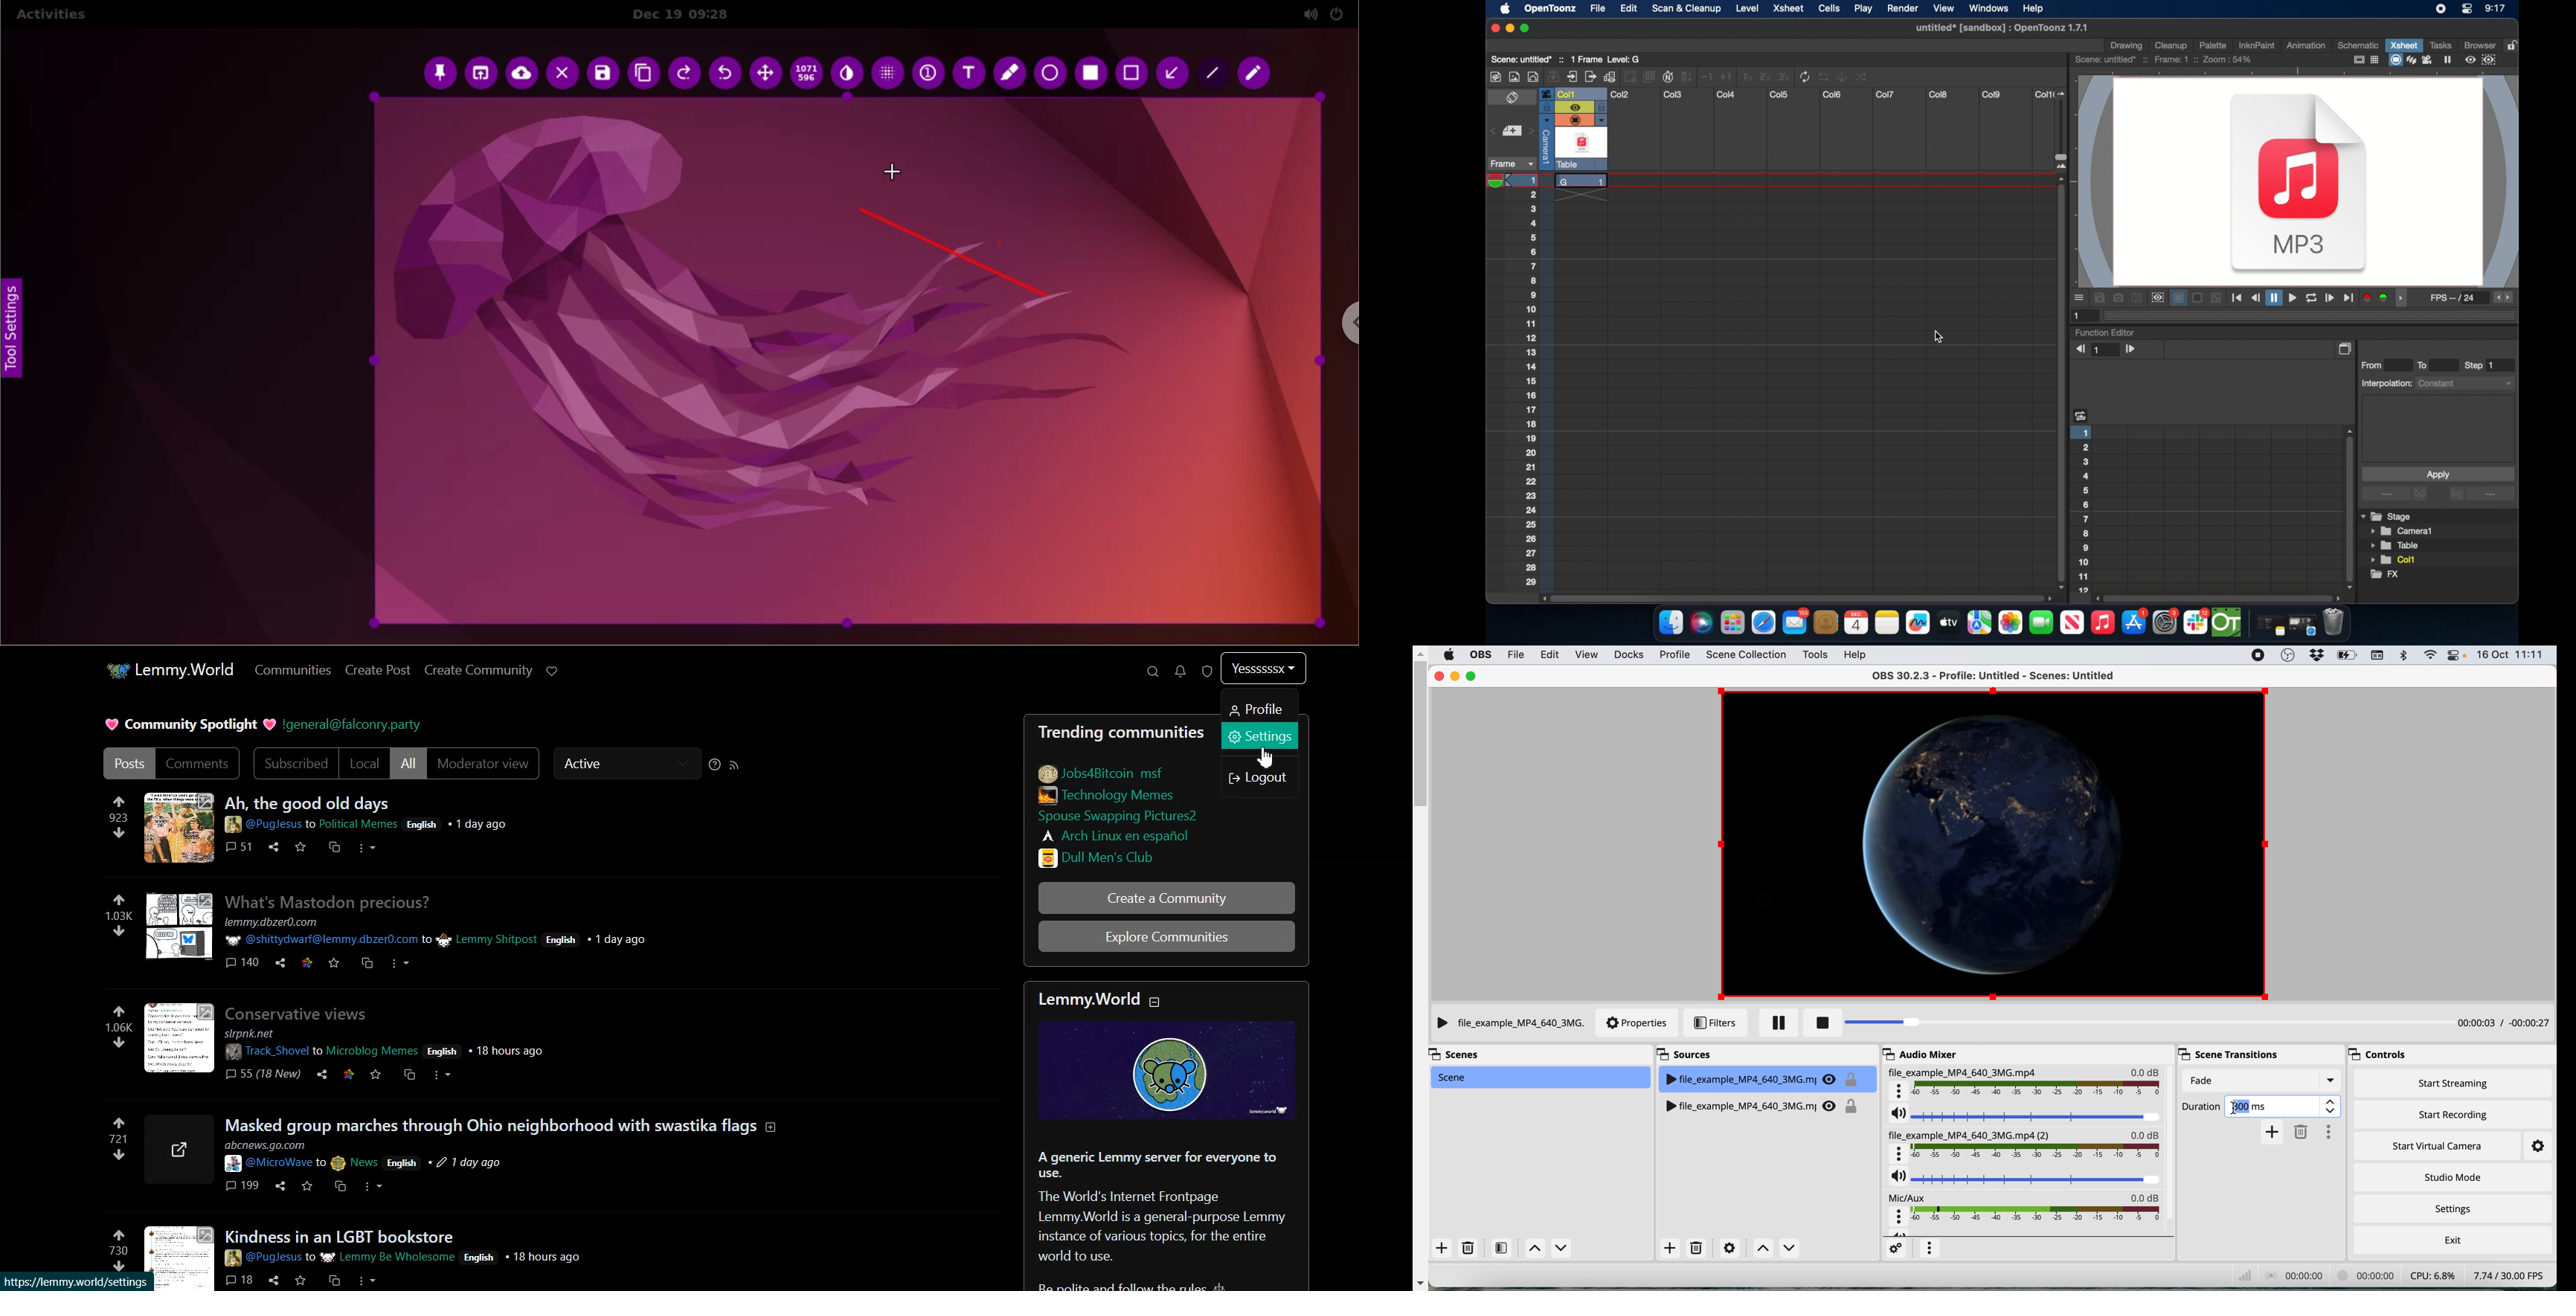 The width and height of the screenshot is (2576, 1316). What do you see at coordinates (2327, 1131) in the screenshot?
I see `more options` at bounding box center [2327, 1131].